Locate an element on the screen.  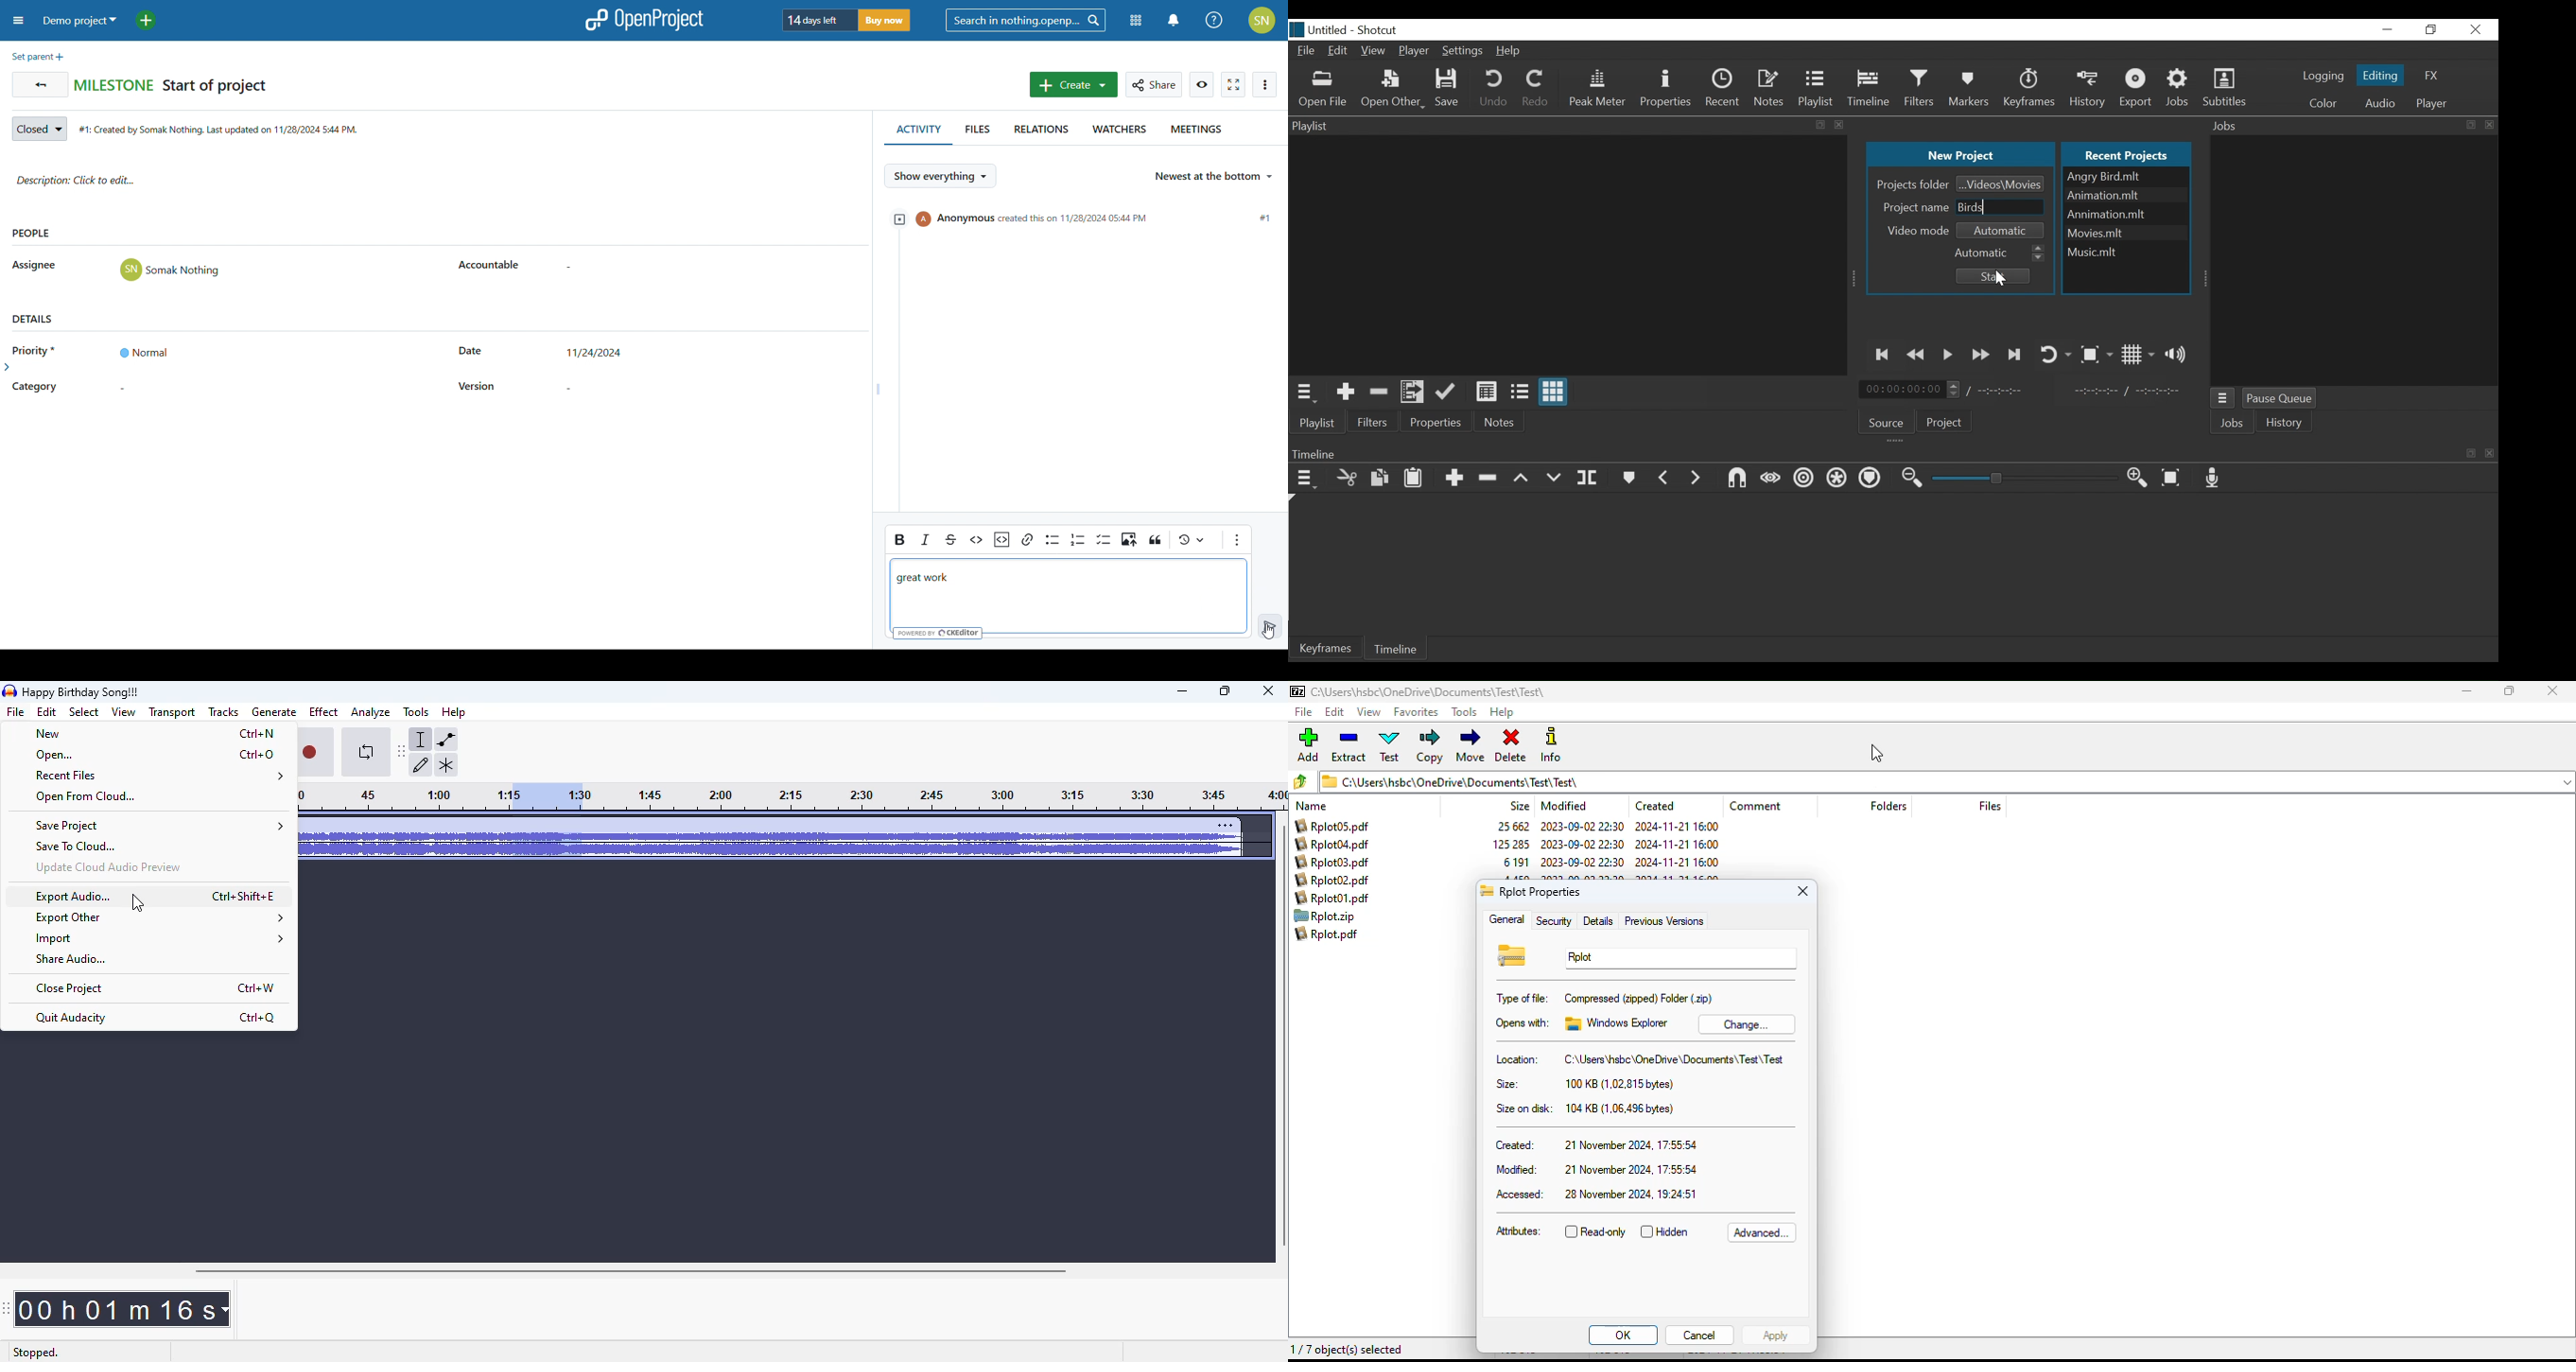
tools is located at coordinates (1464, 711).